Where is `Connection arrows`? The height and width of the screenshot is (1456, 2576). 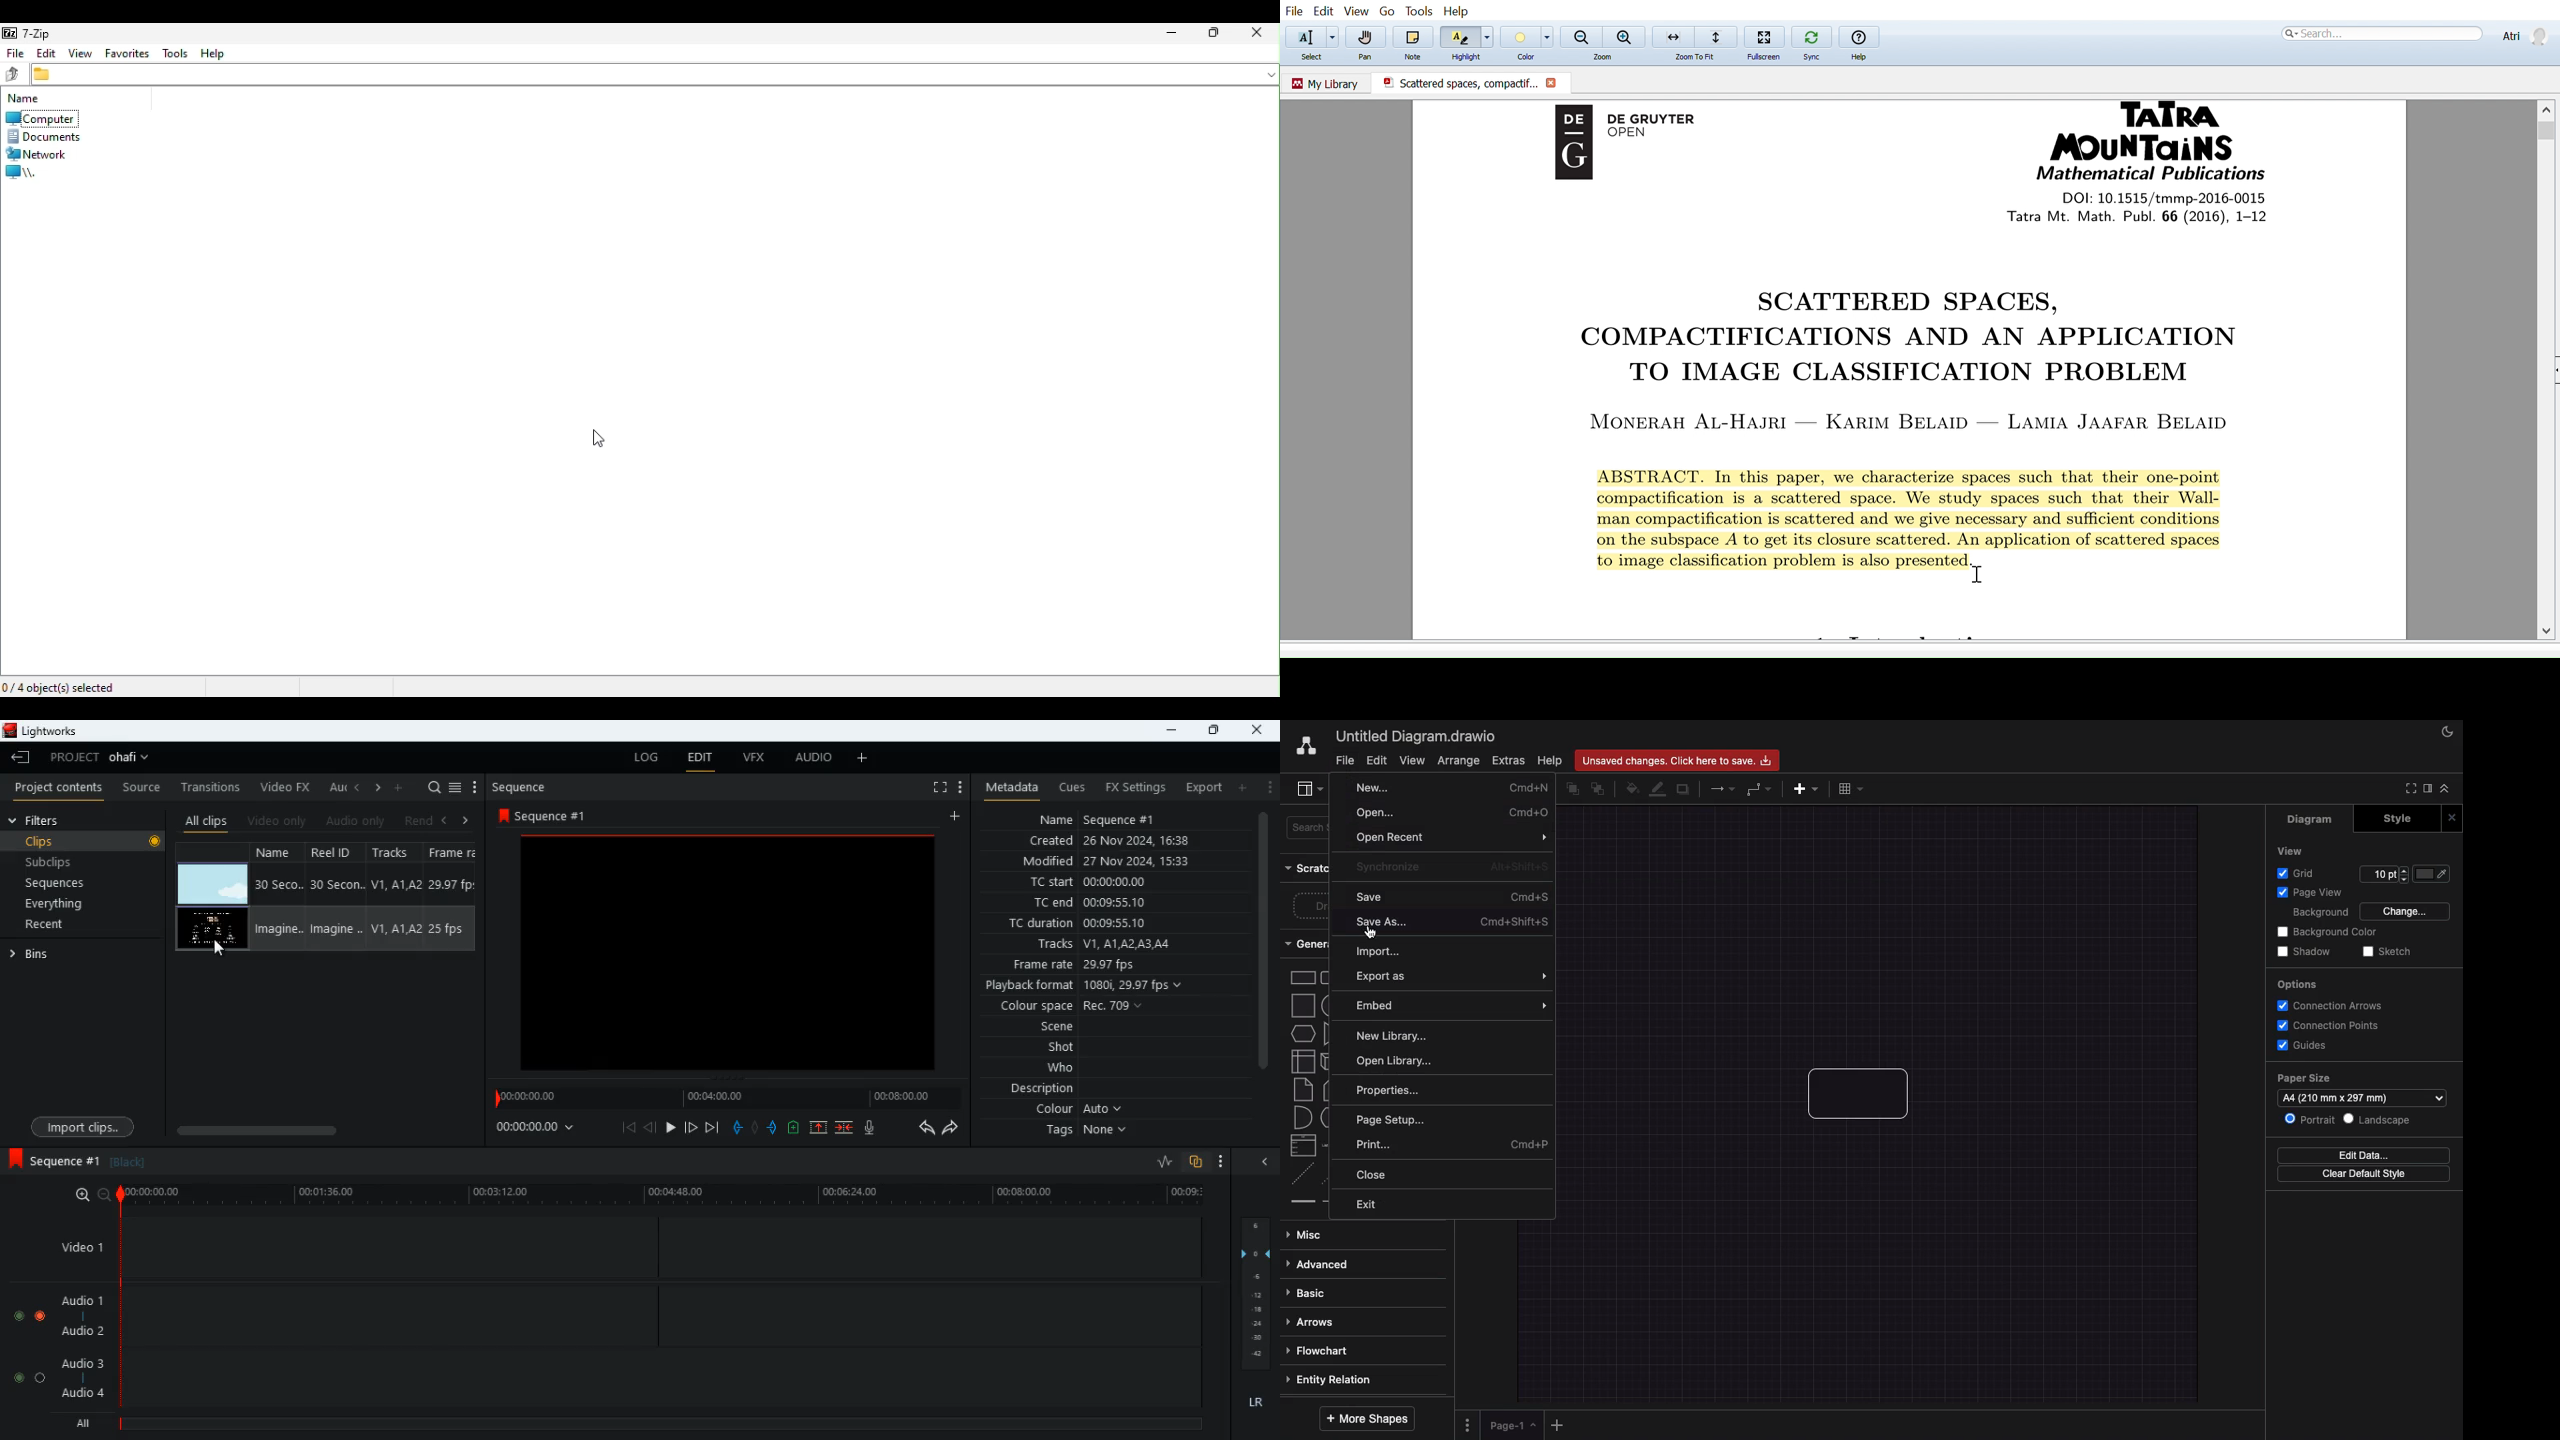 Connection arrows is located at coordinates (2334, 1006).